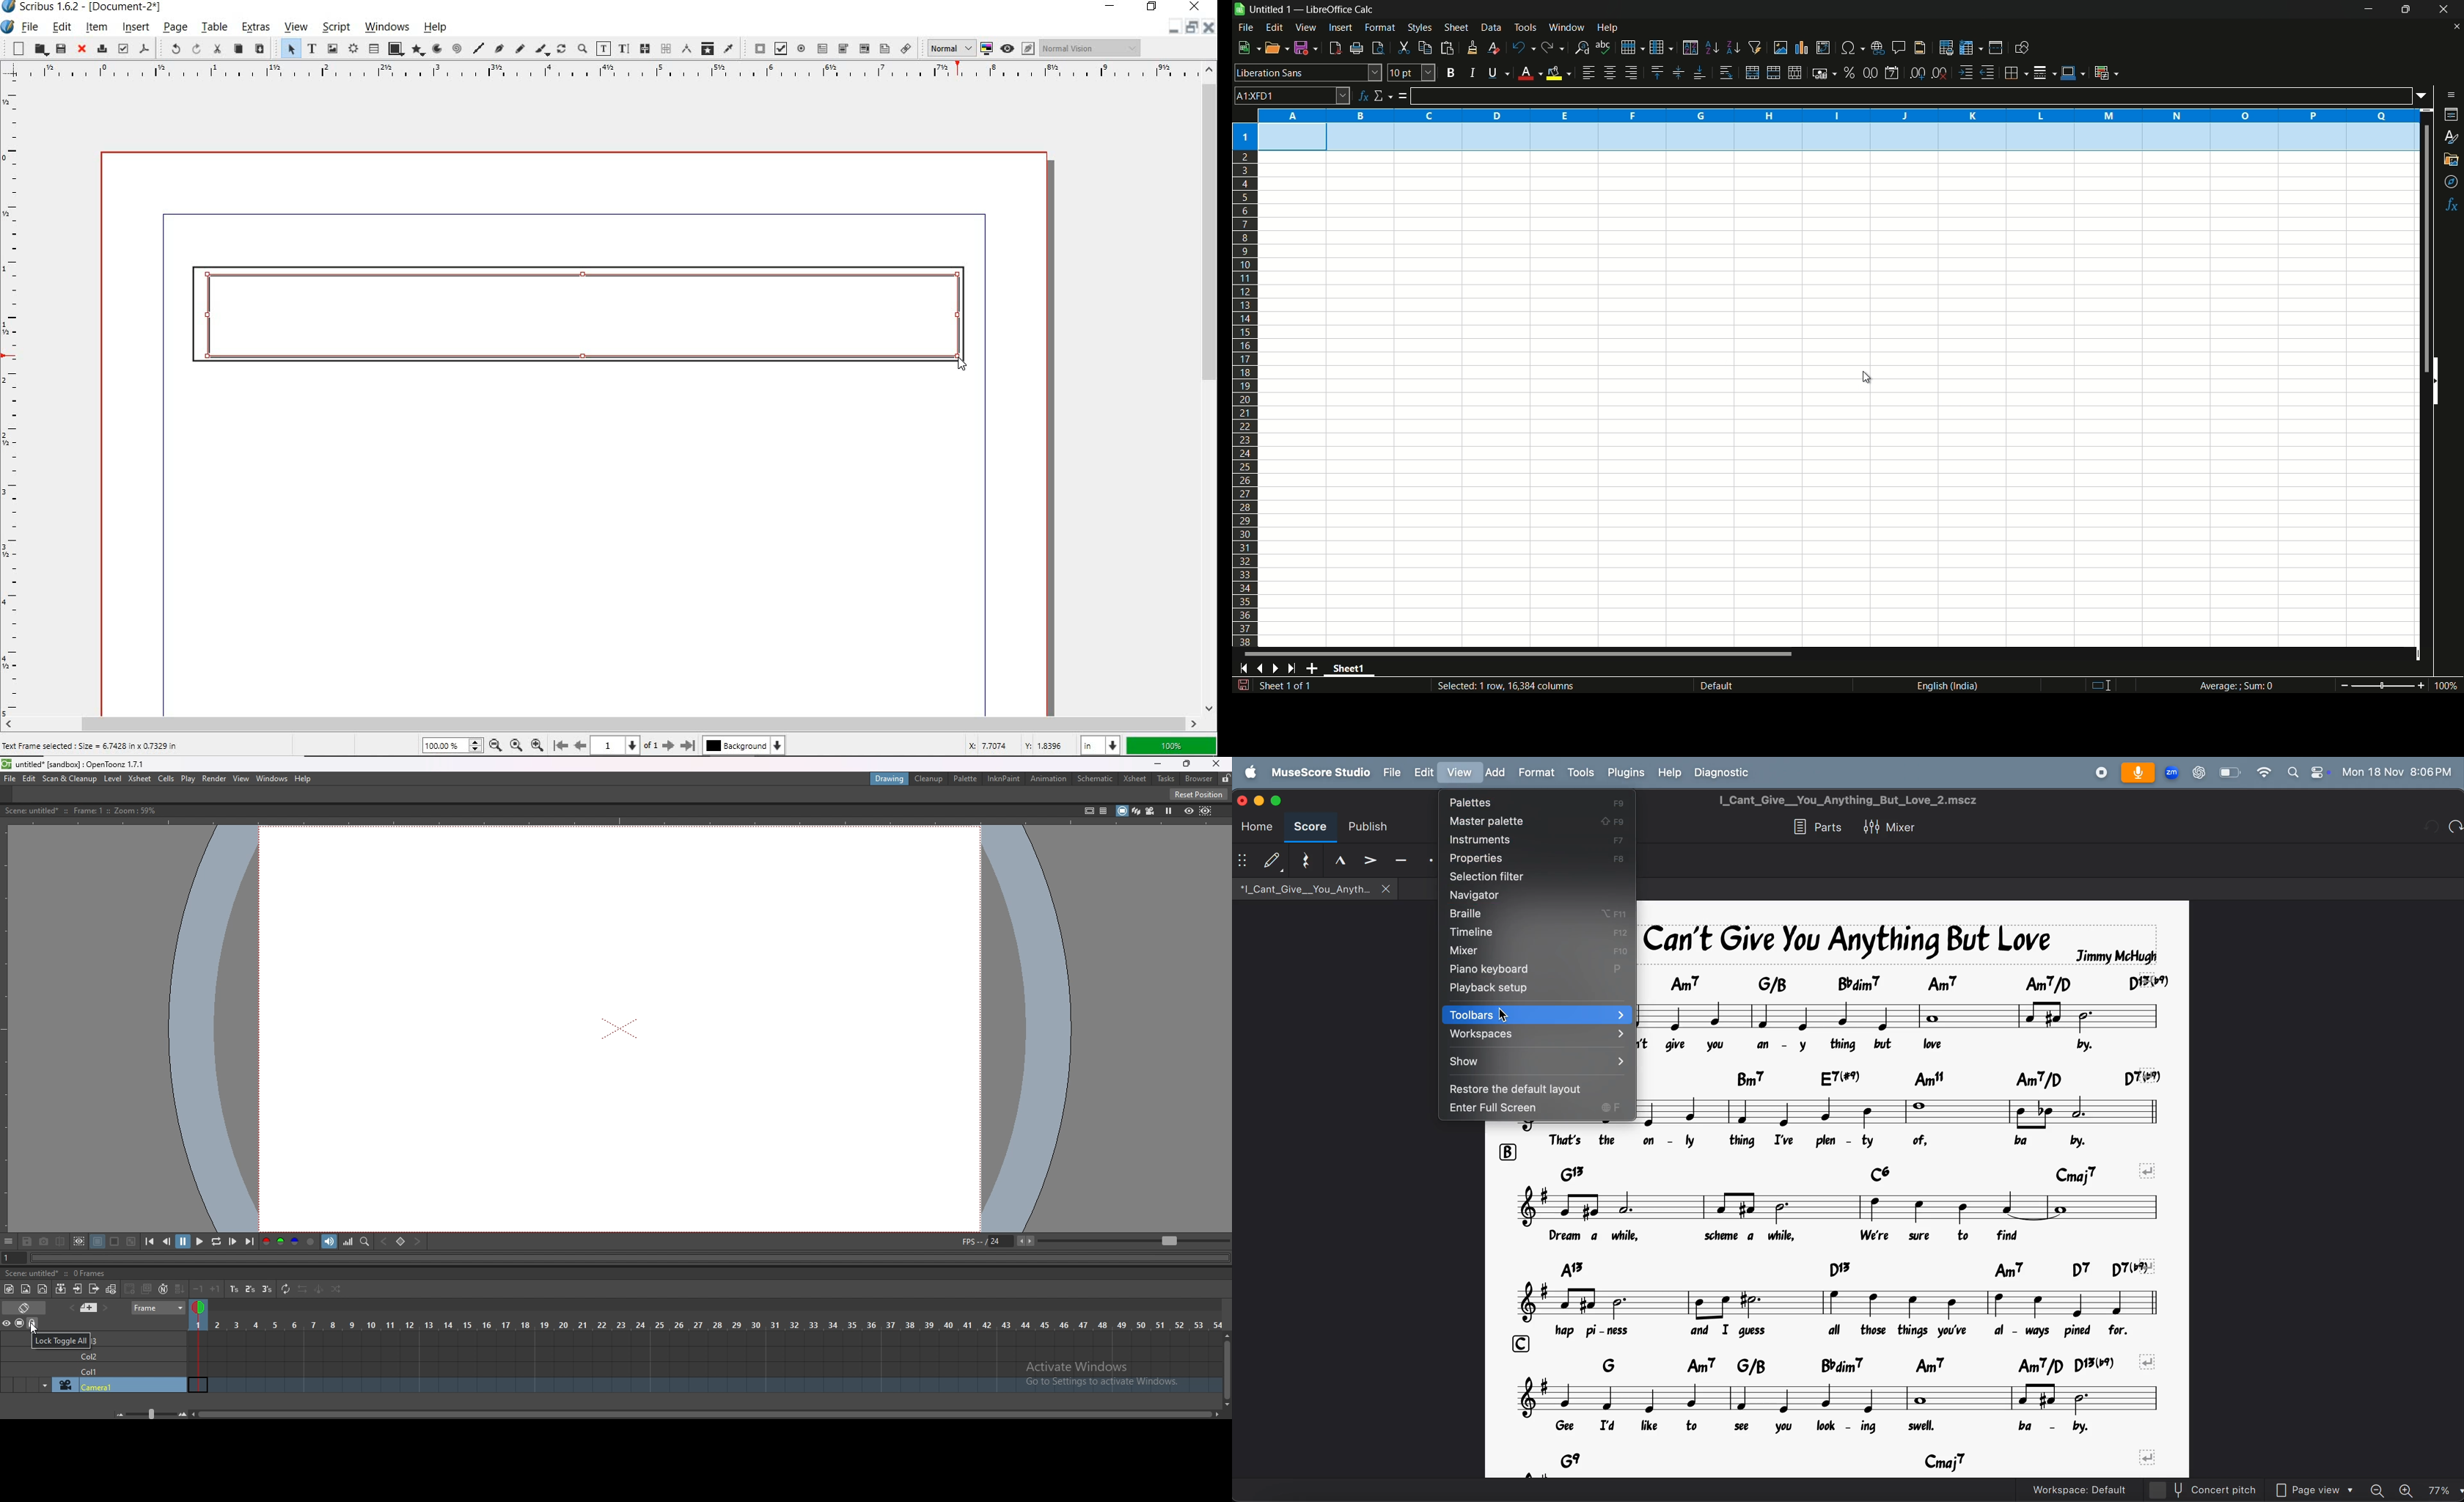  I want to click on save as pdf, so click(145, 50).